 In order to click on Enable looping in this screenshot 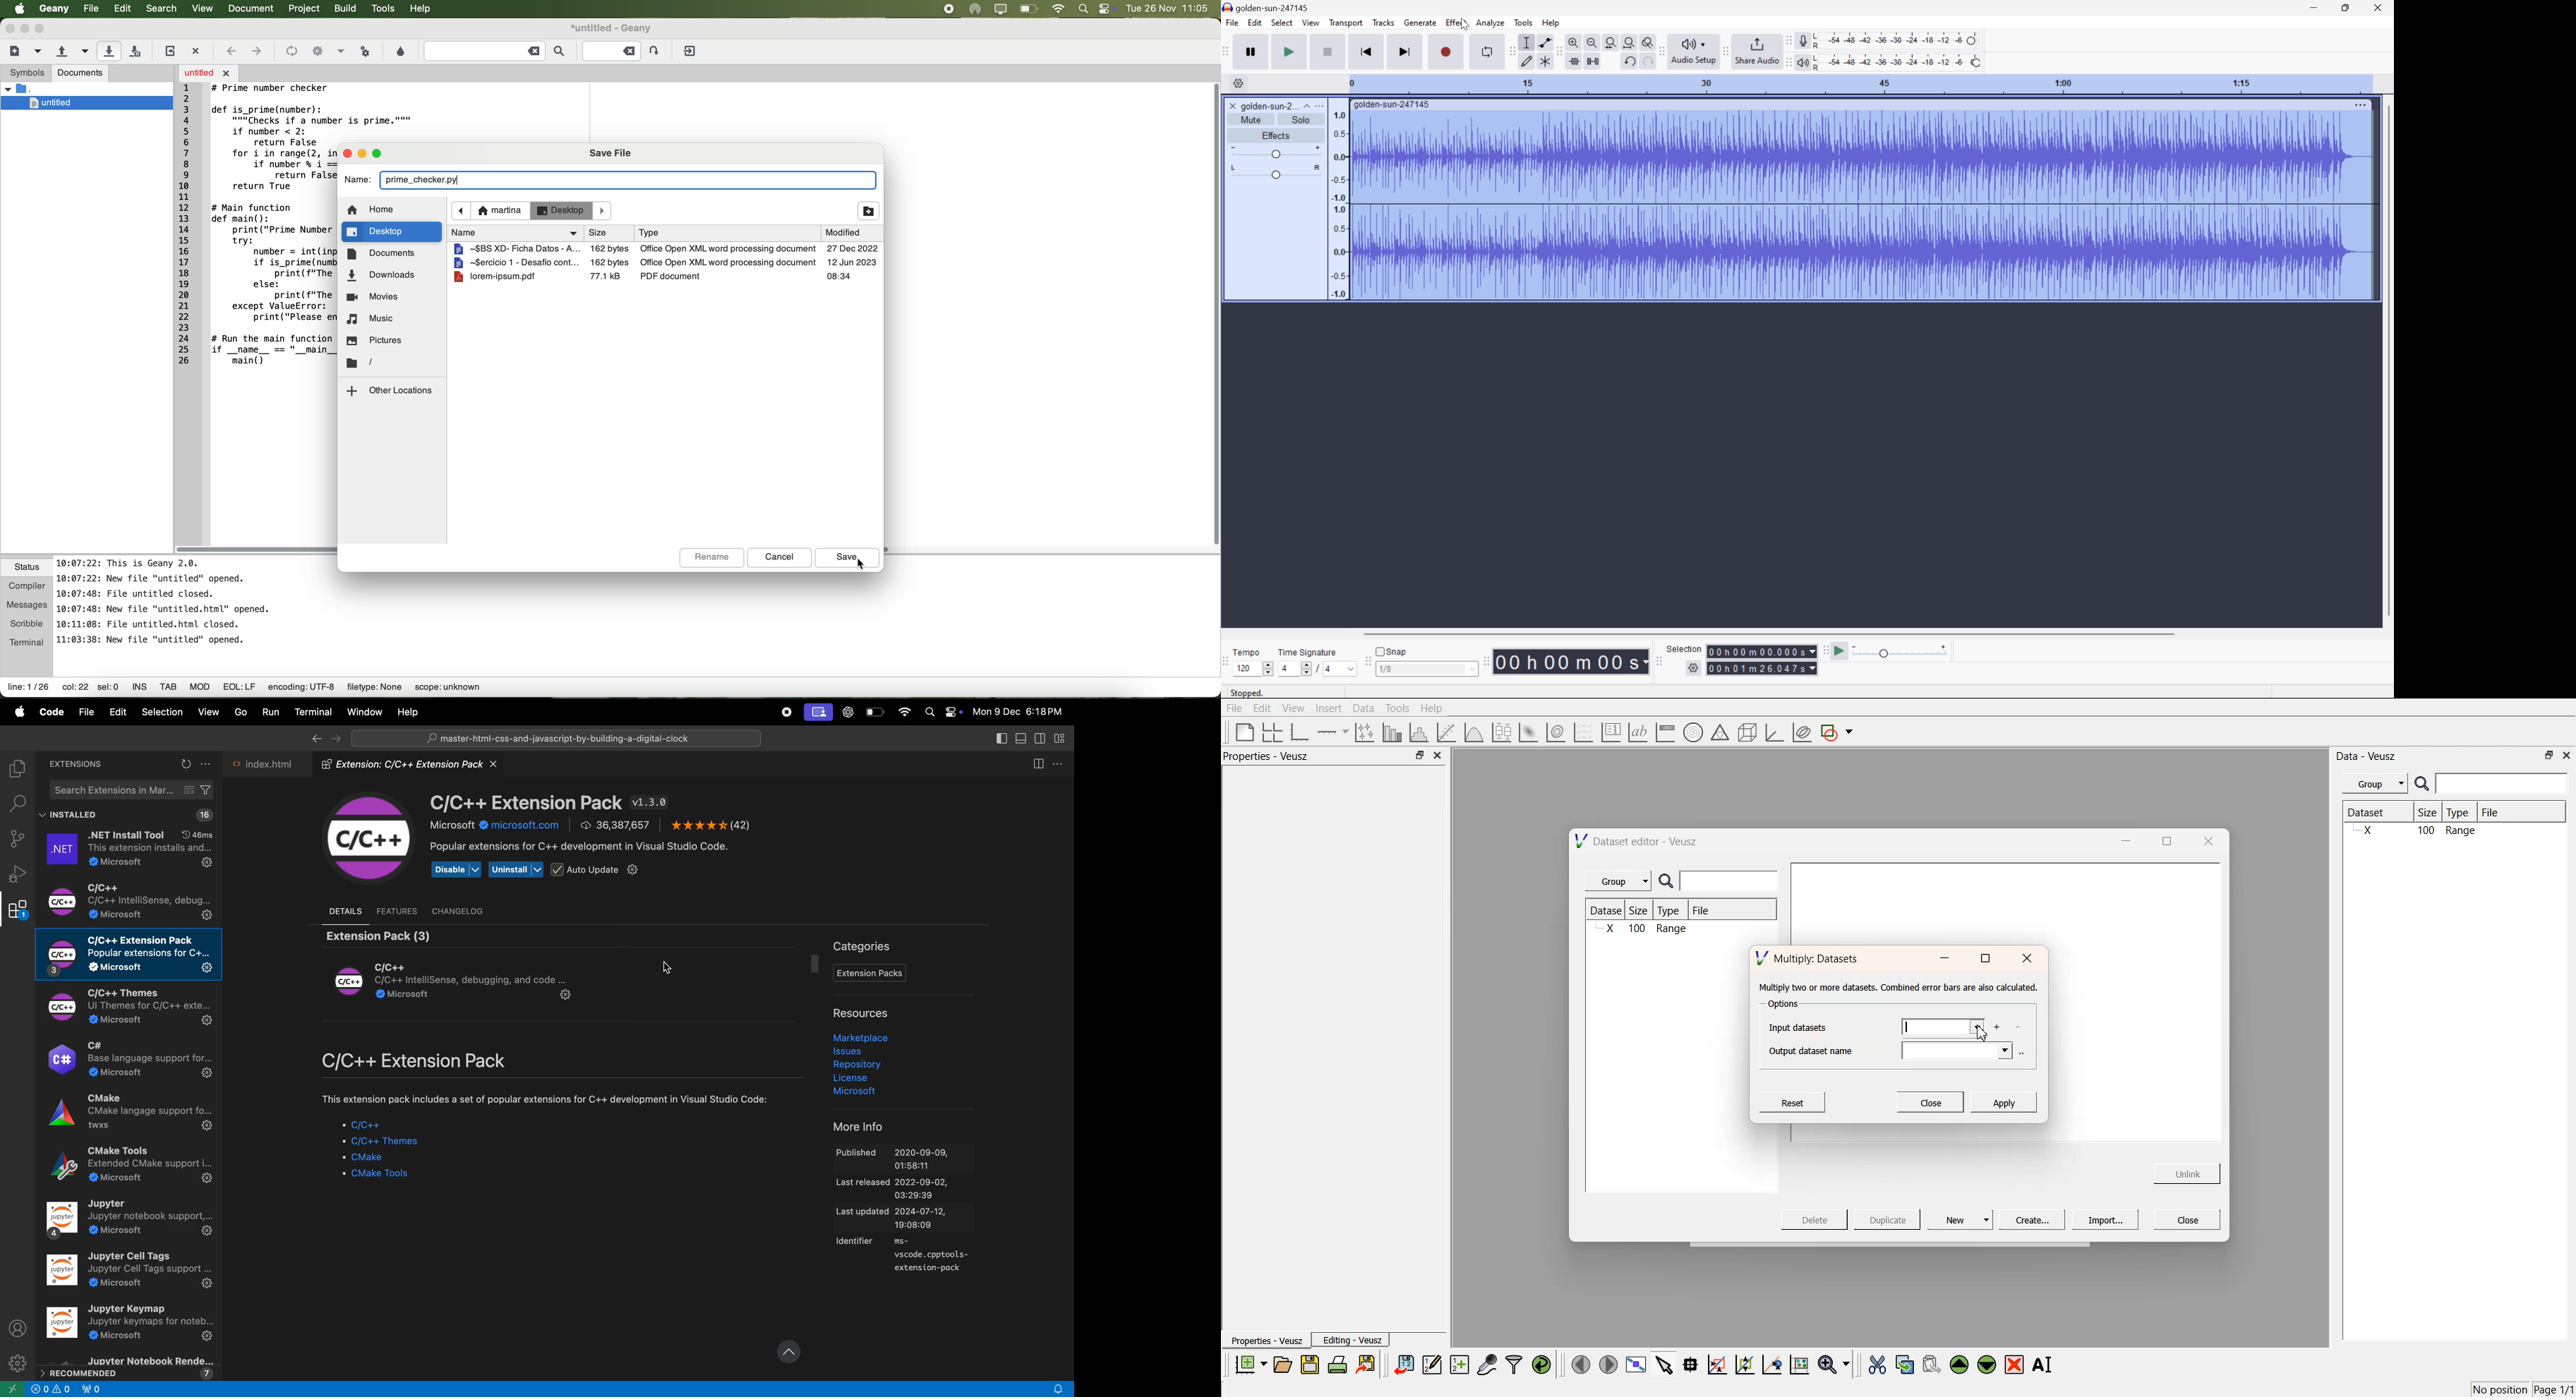, I will do `click(1486, 52)`.